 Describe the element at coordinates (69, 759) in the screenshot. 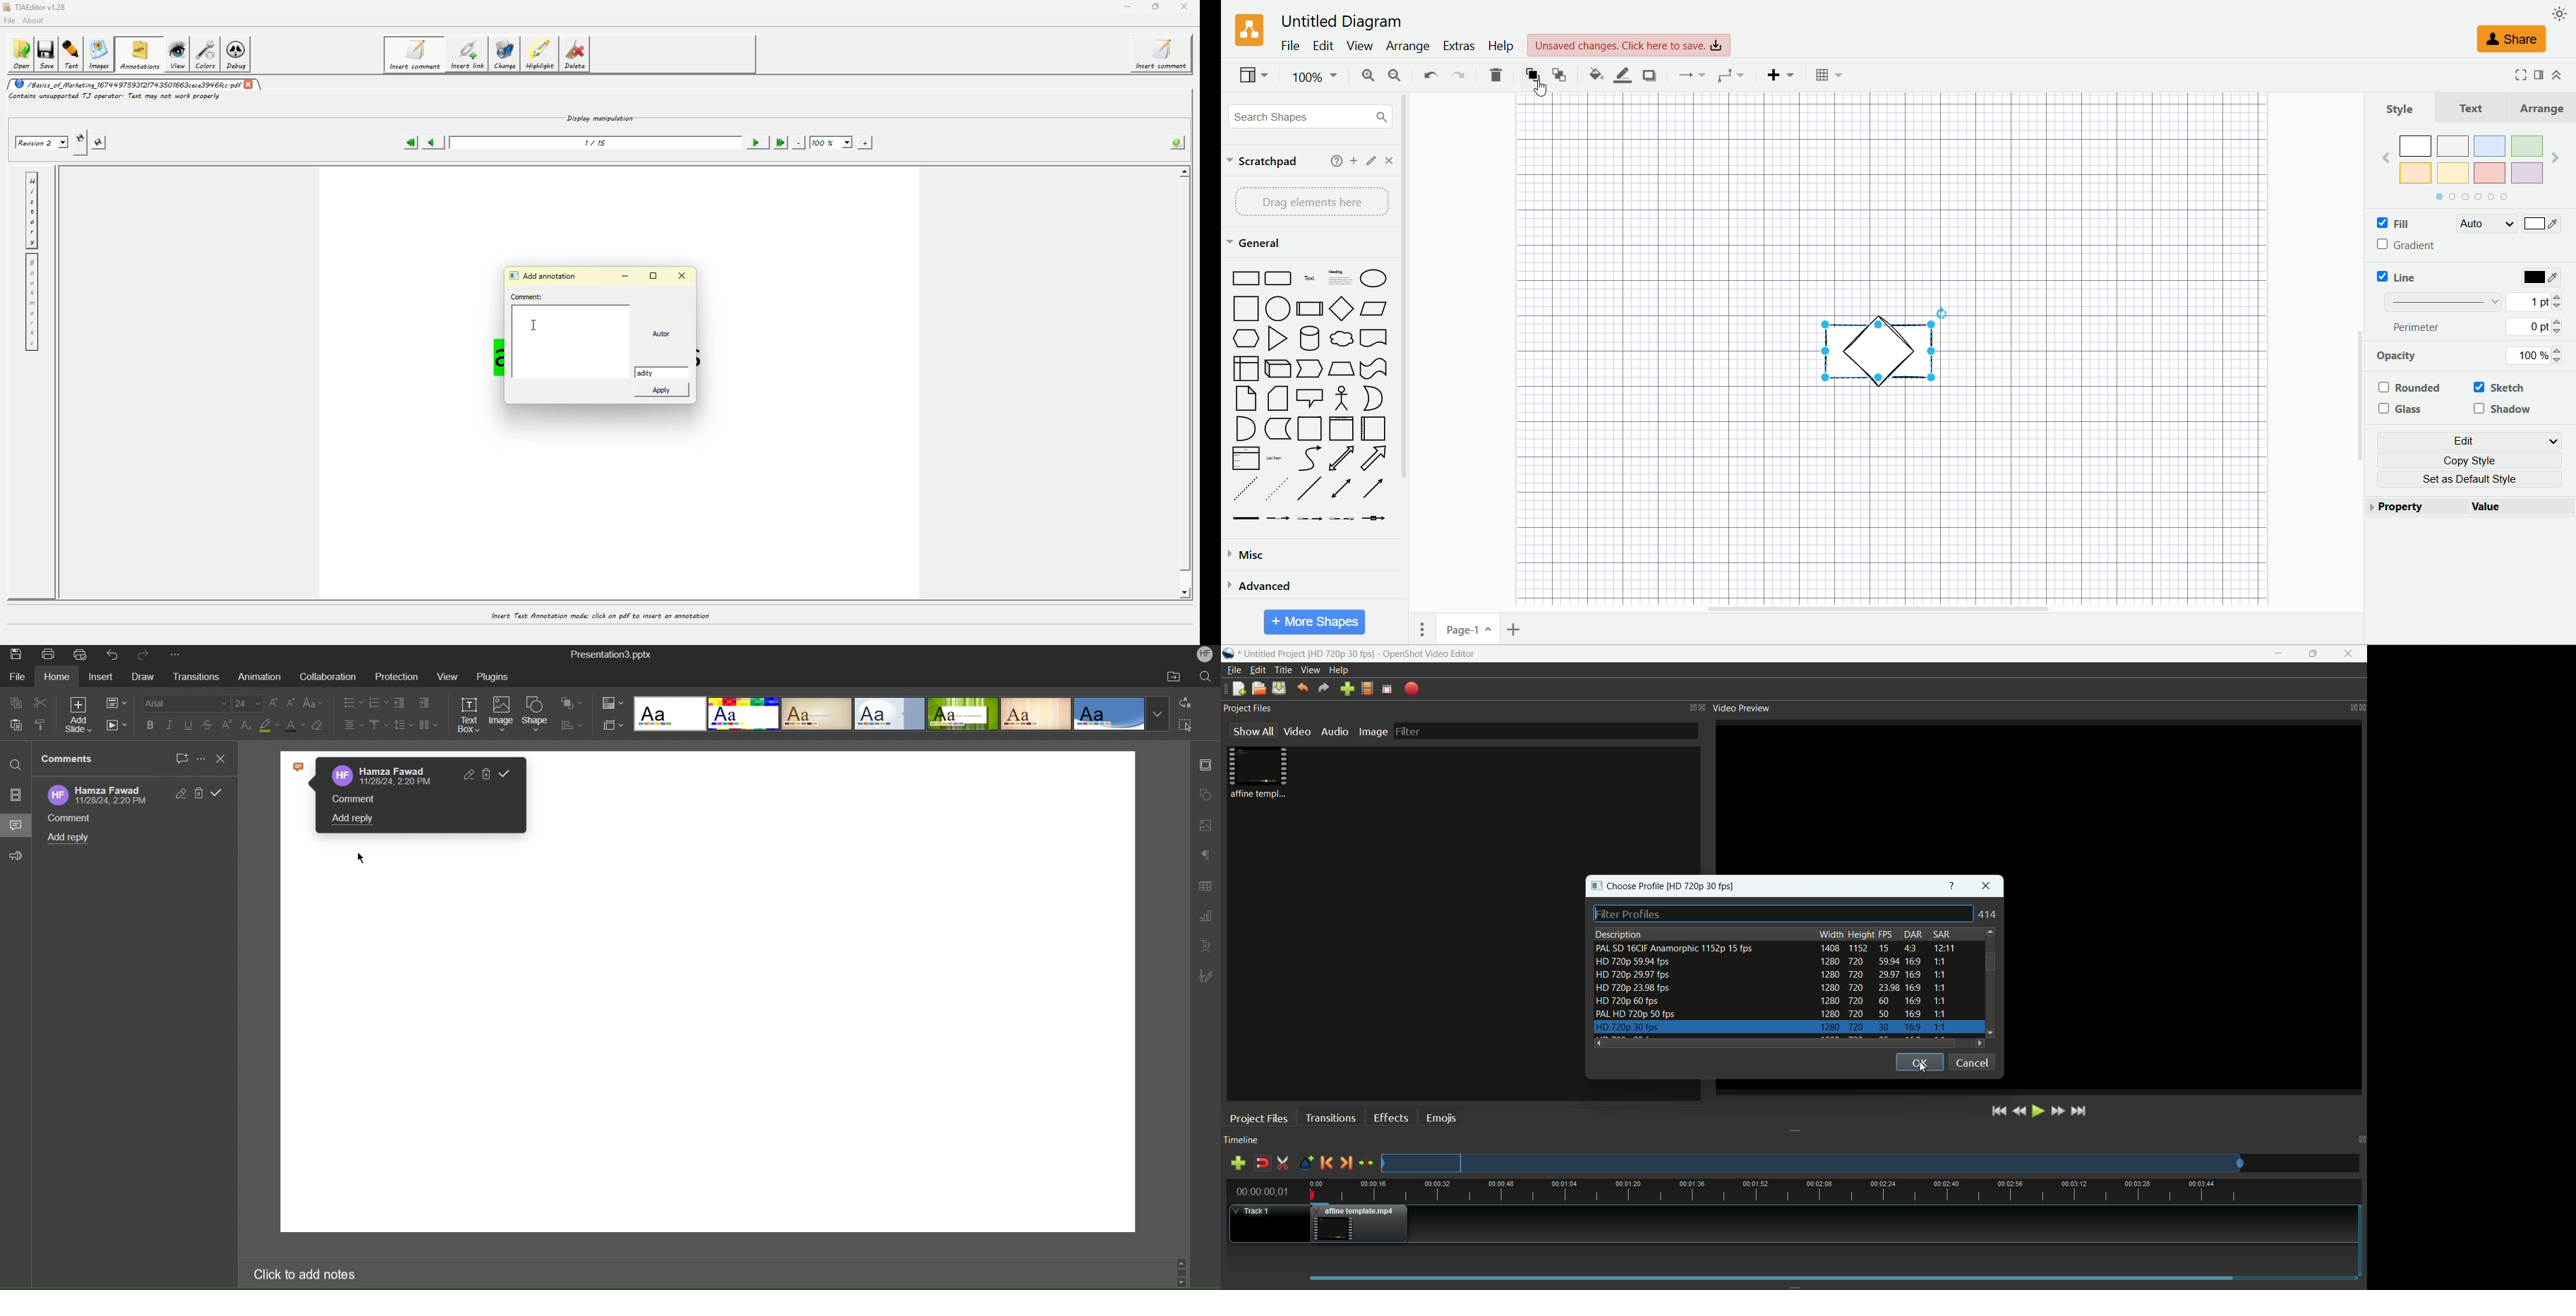

I see `Comments` at that location.